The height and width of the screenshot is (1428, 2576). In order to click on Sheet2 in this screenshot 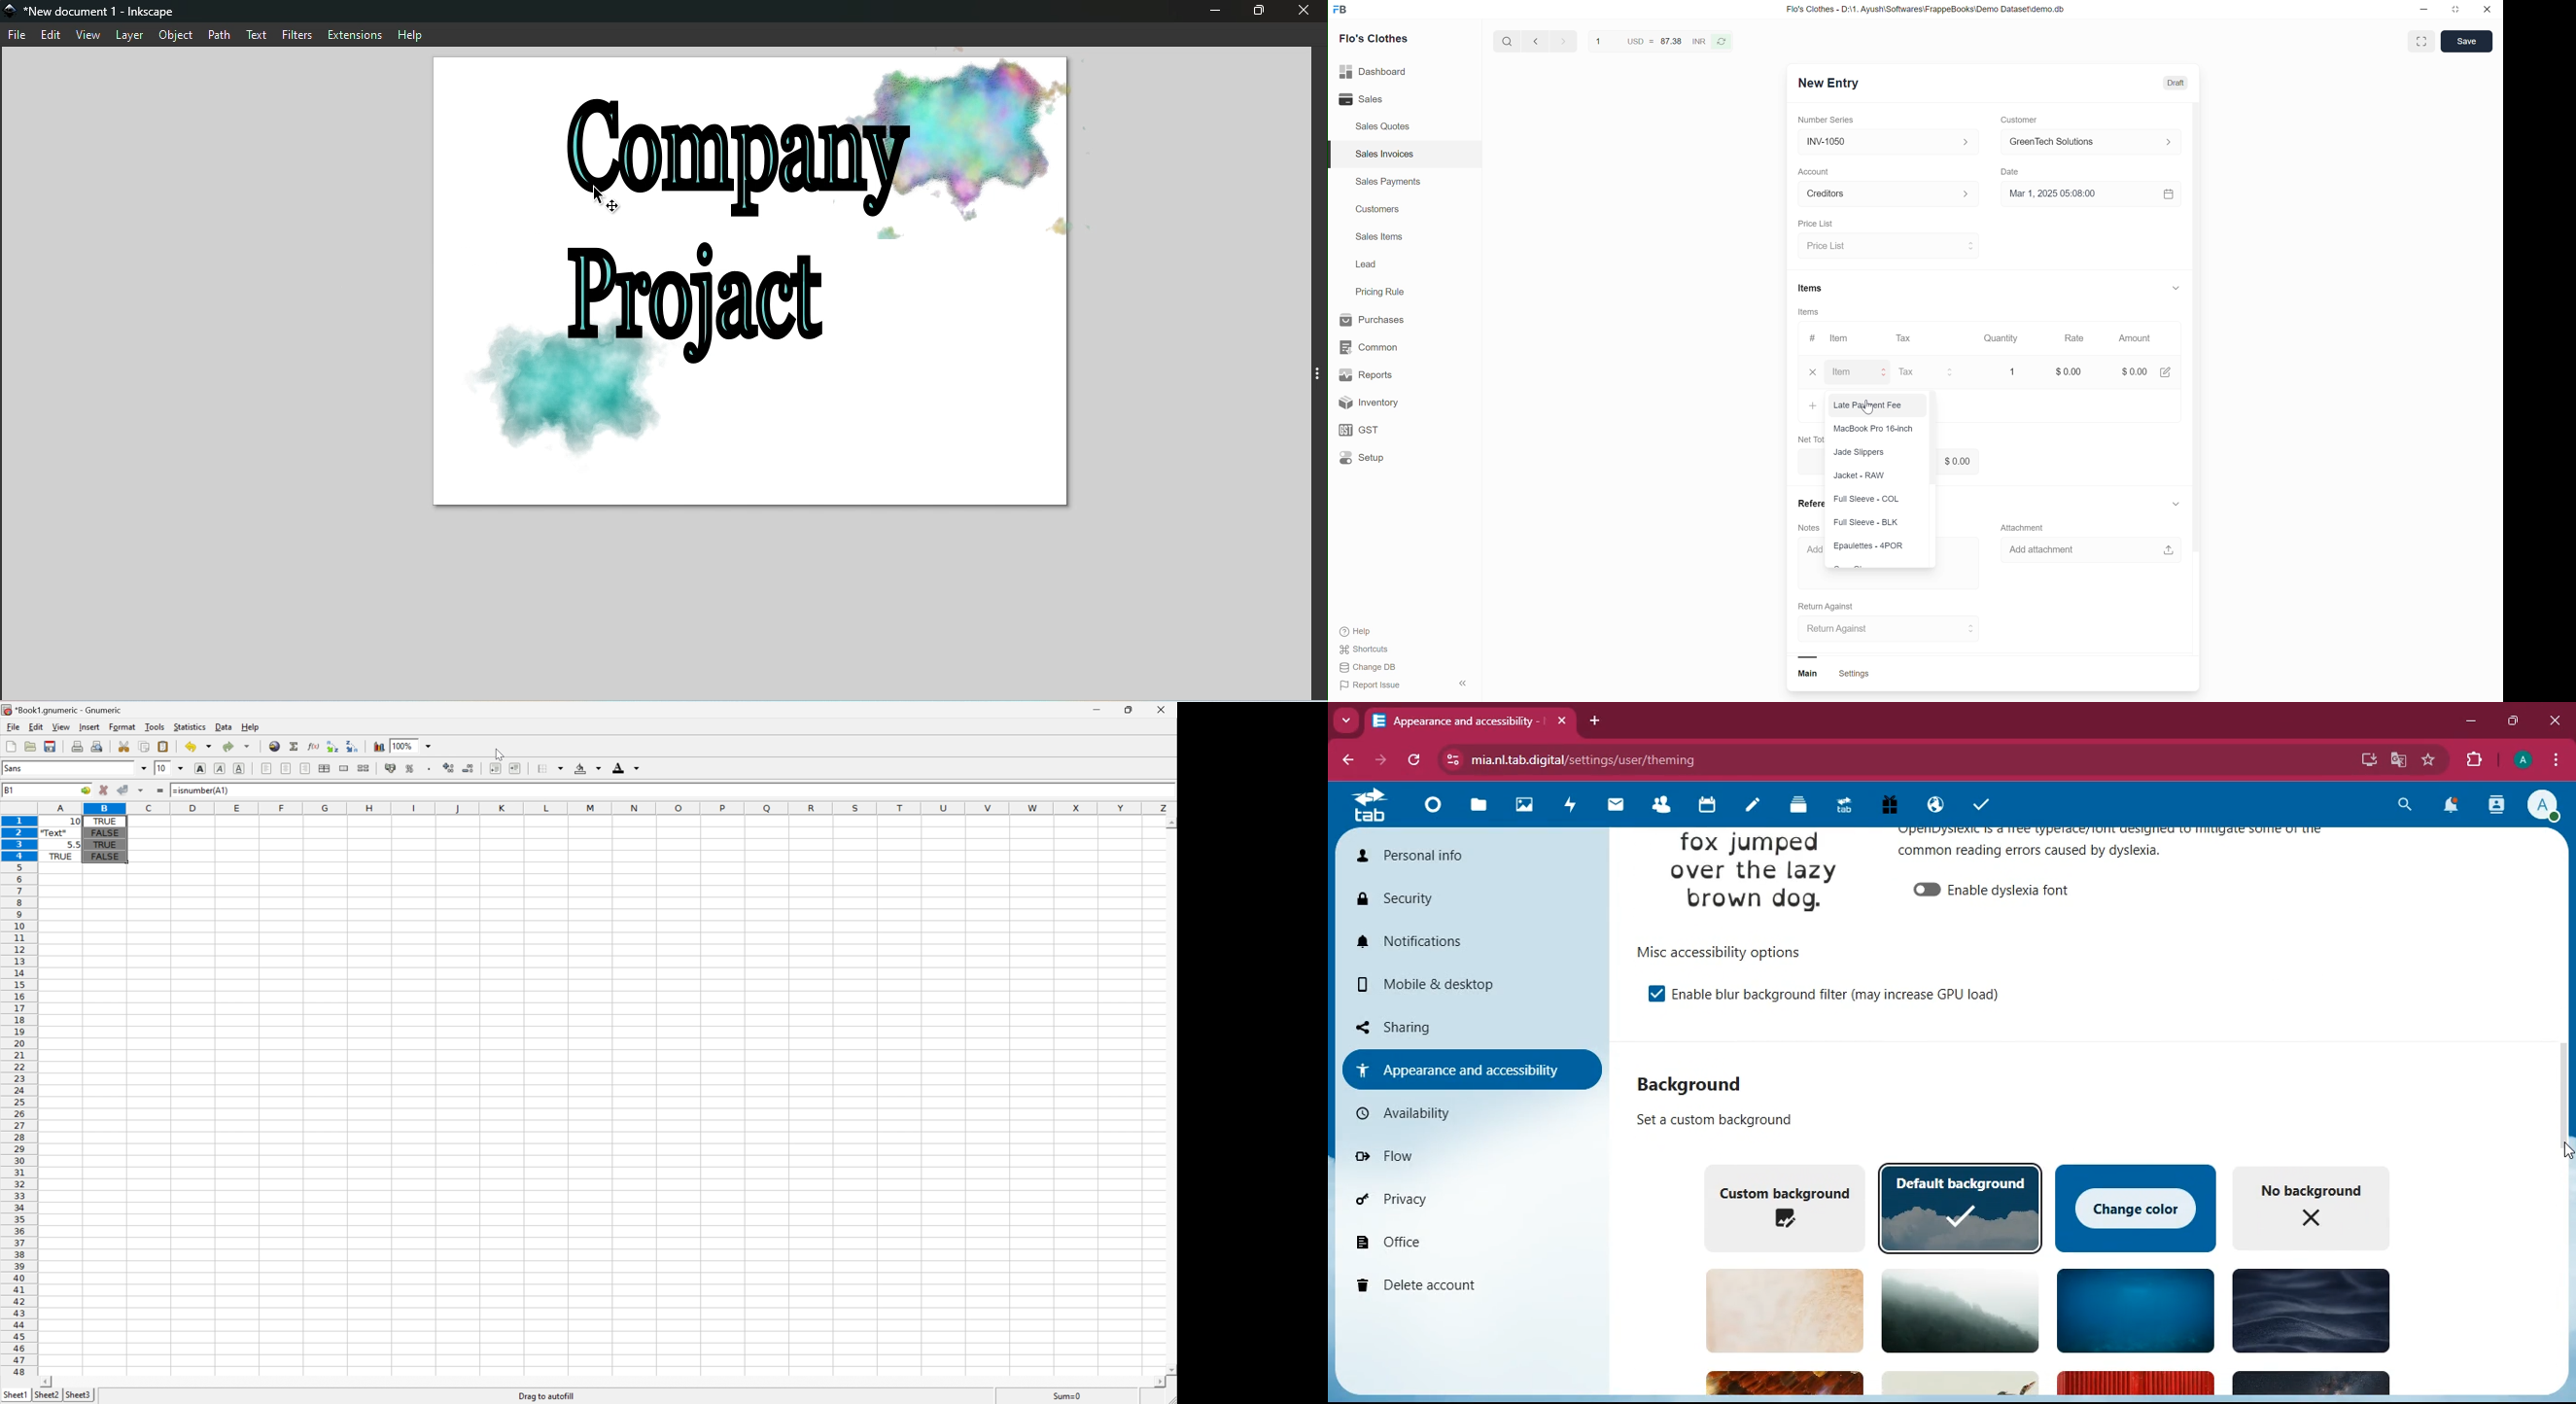, I will do `click(46, 1396)`.